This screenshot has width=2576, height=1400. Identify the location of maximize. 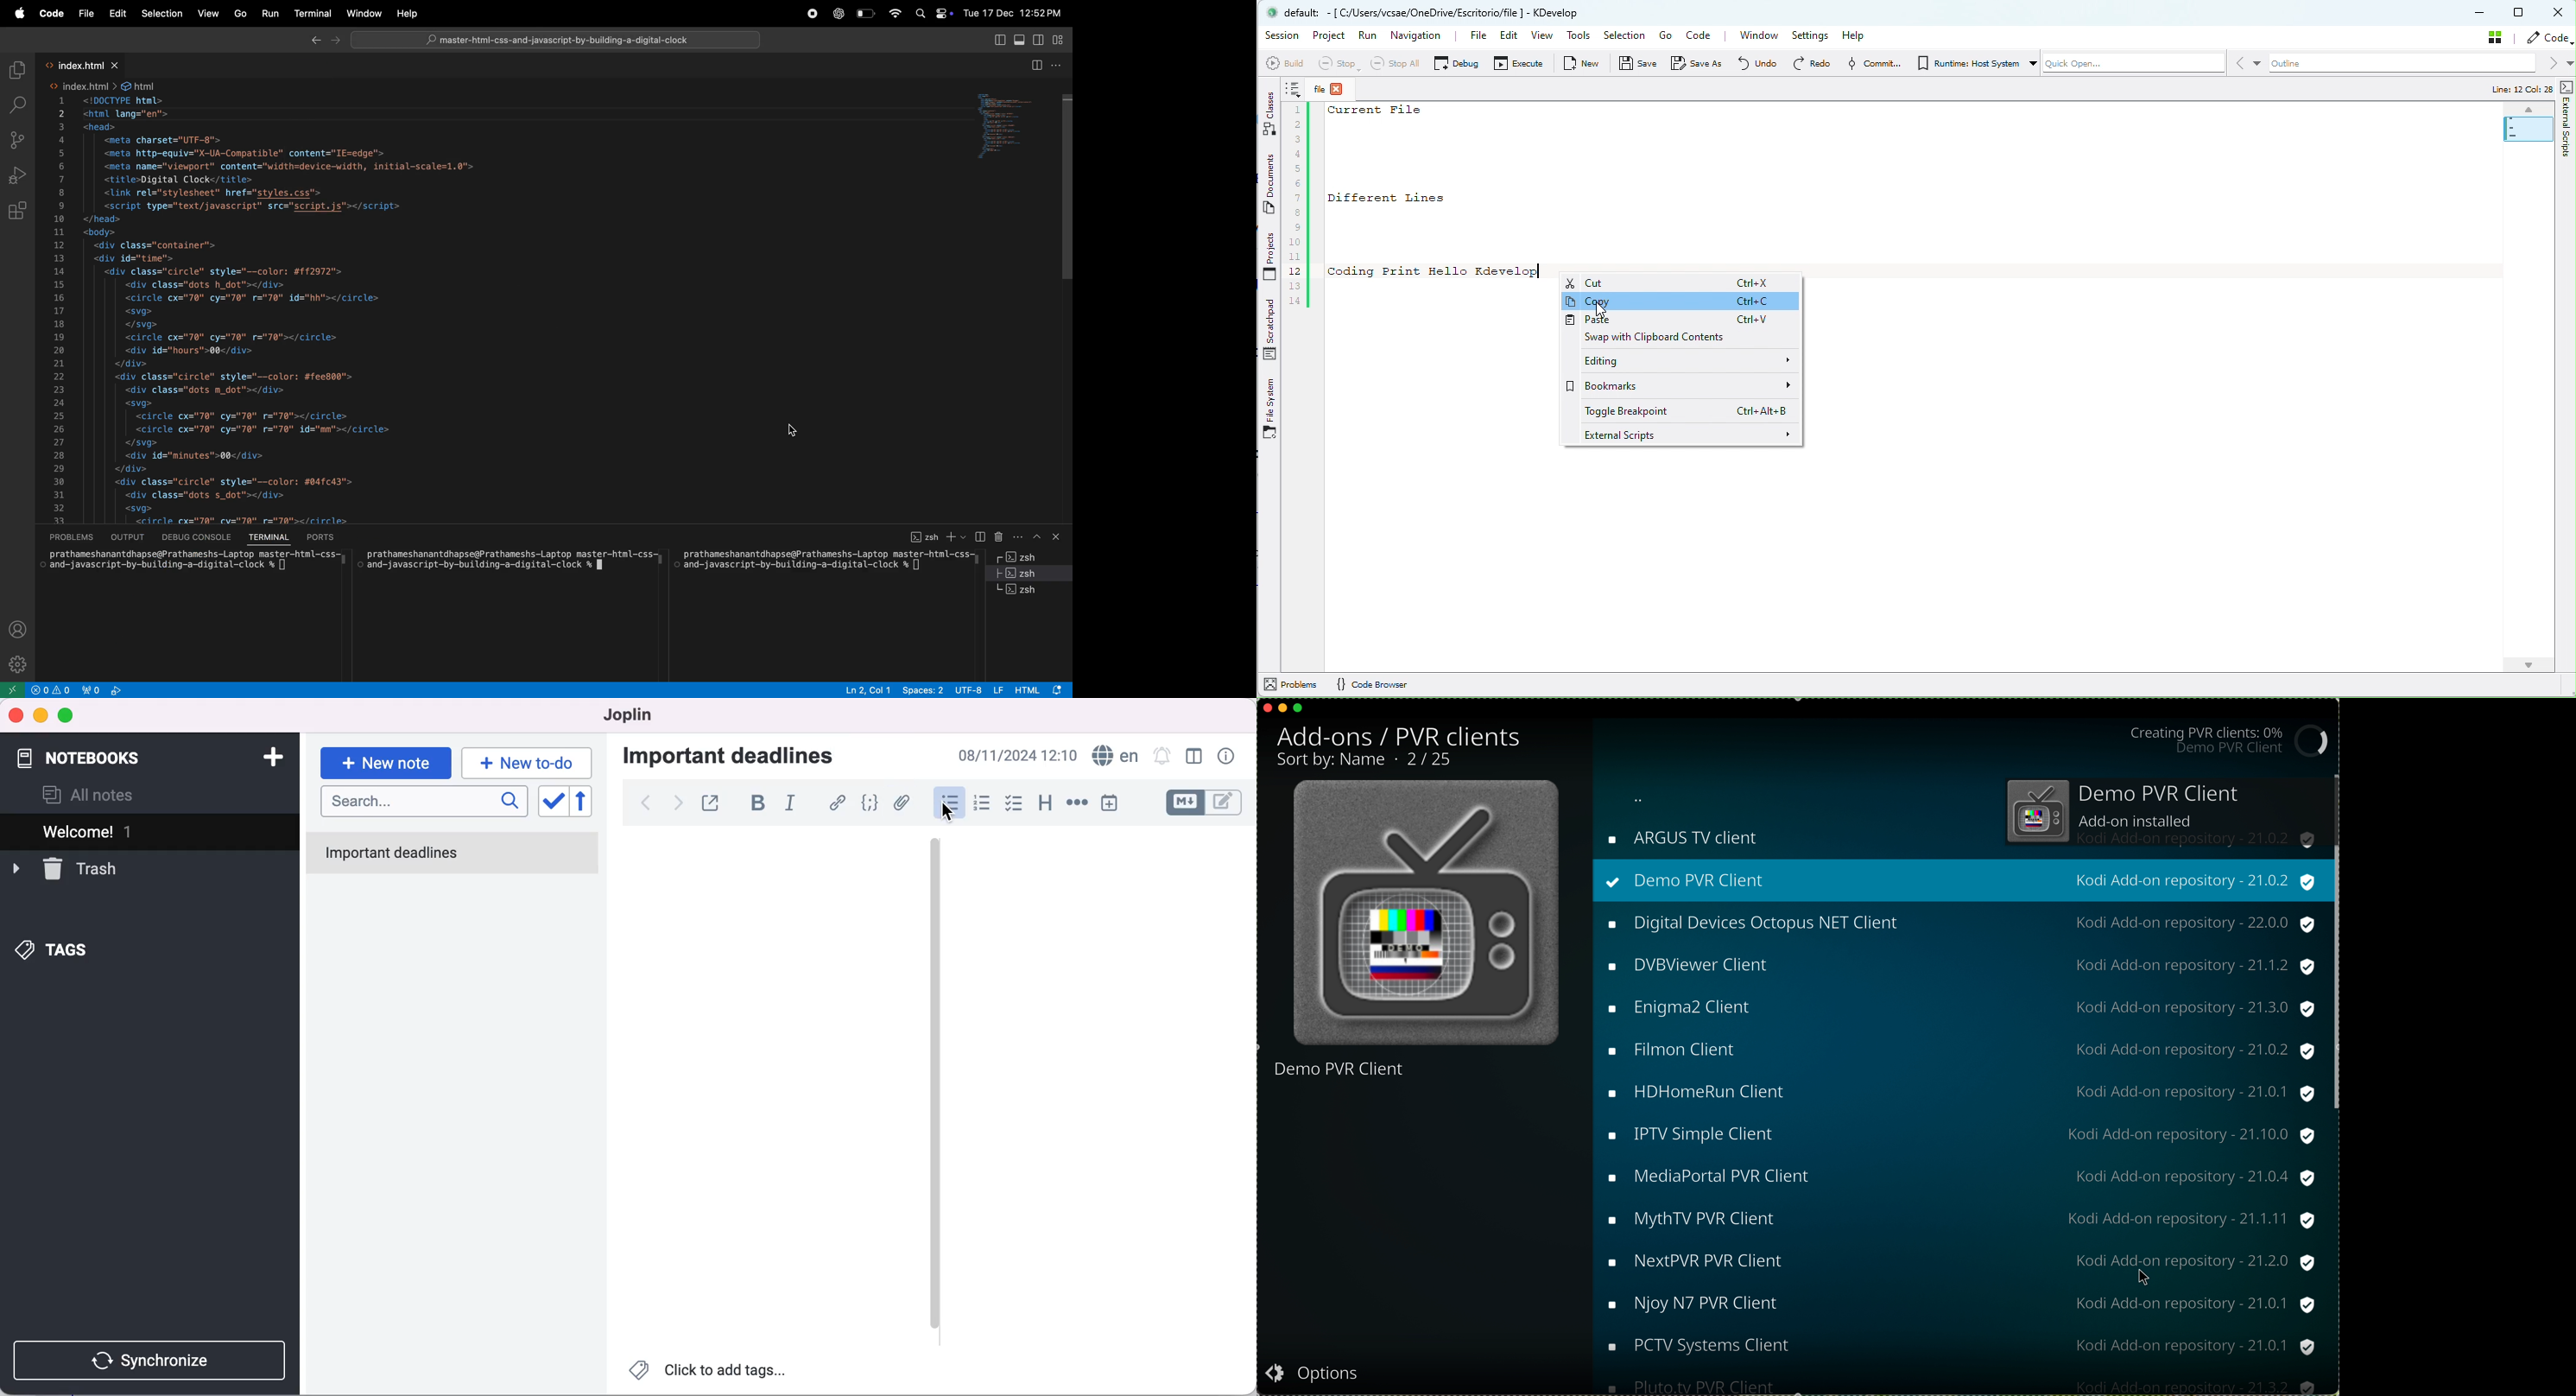
(69, 715).